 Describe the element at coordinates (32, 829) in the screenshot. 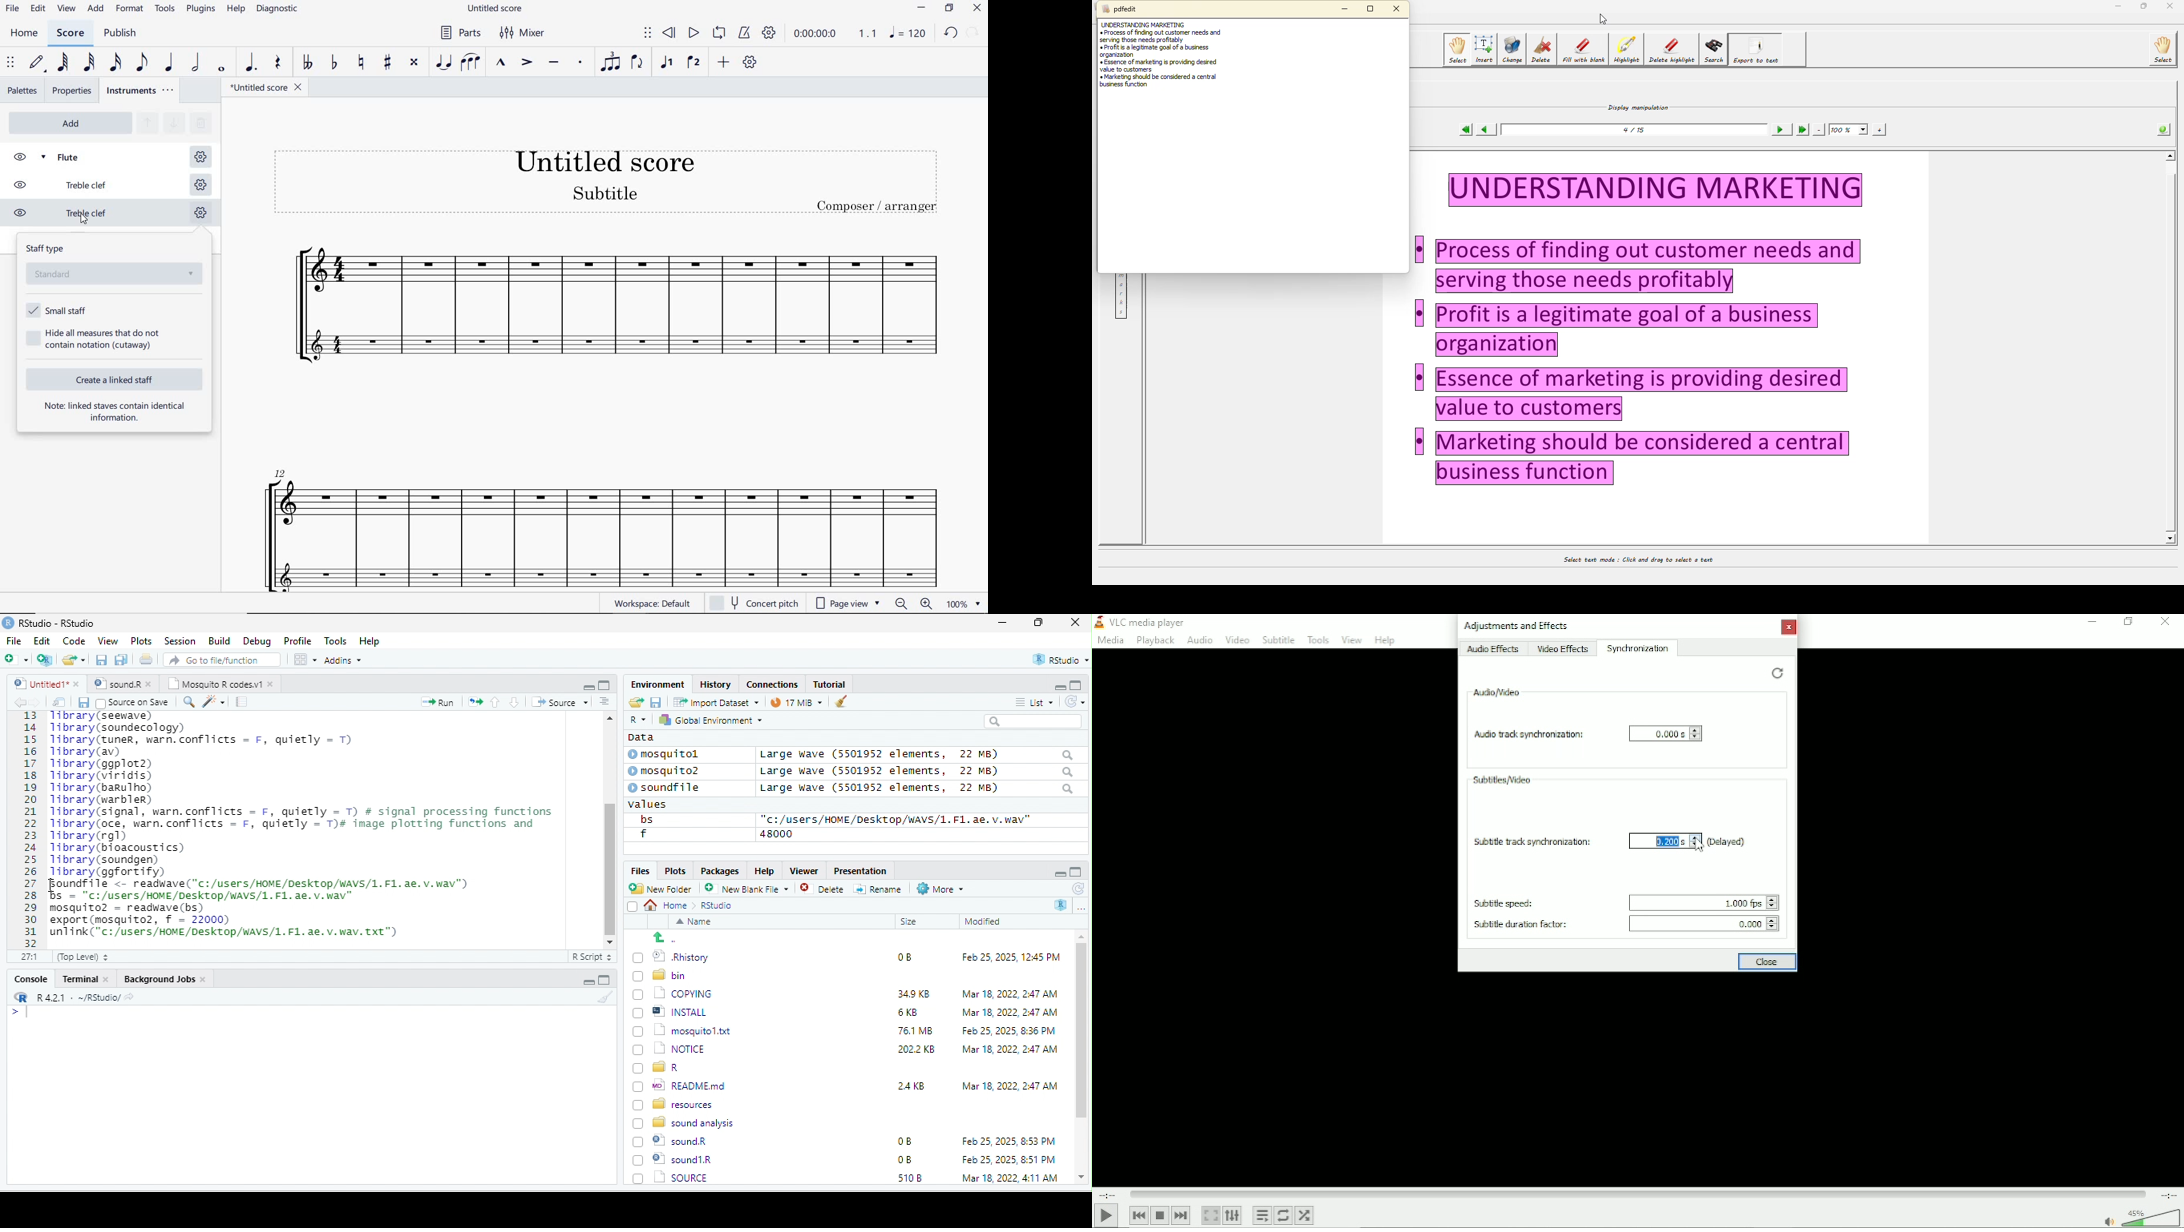

I see `line number` at that location.